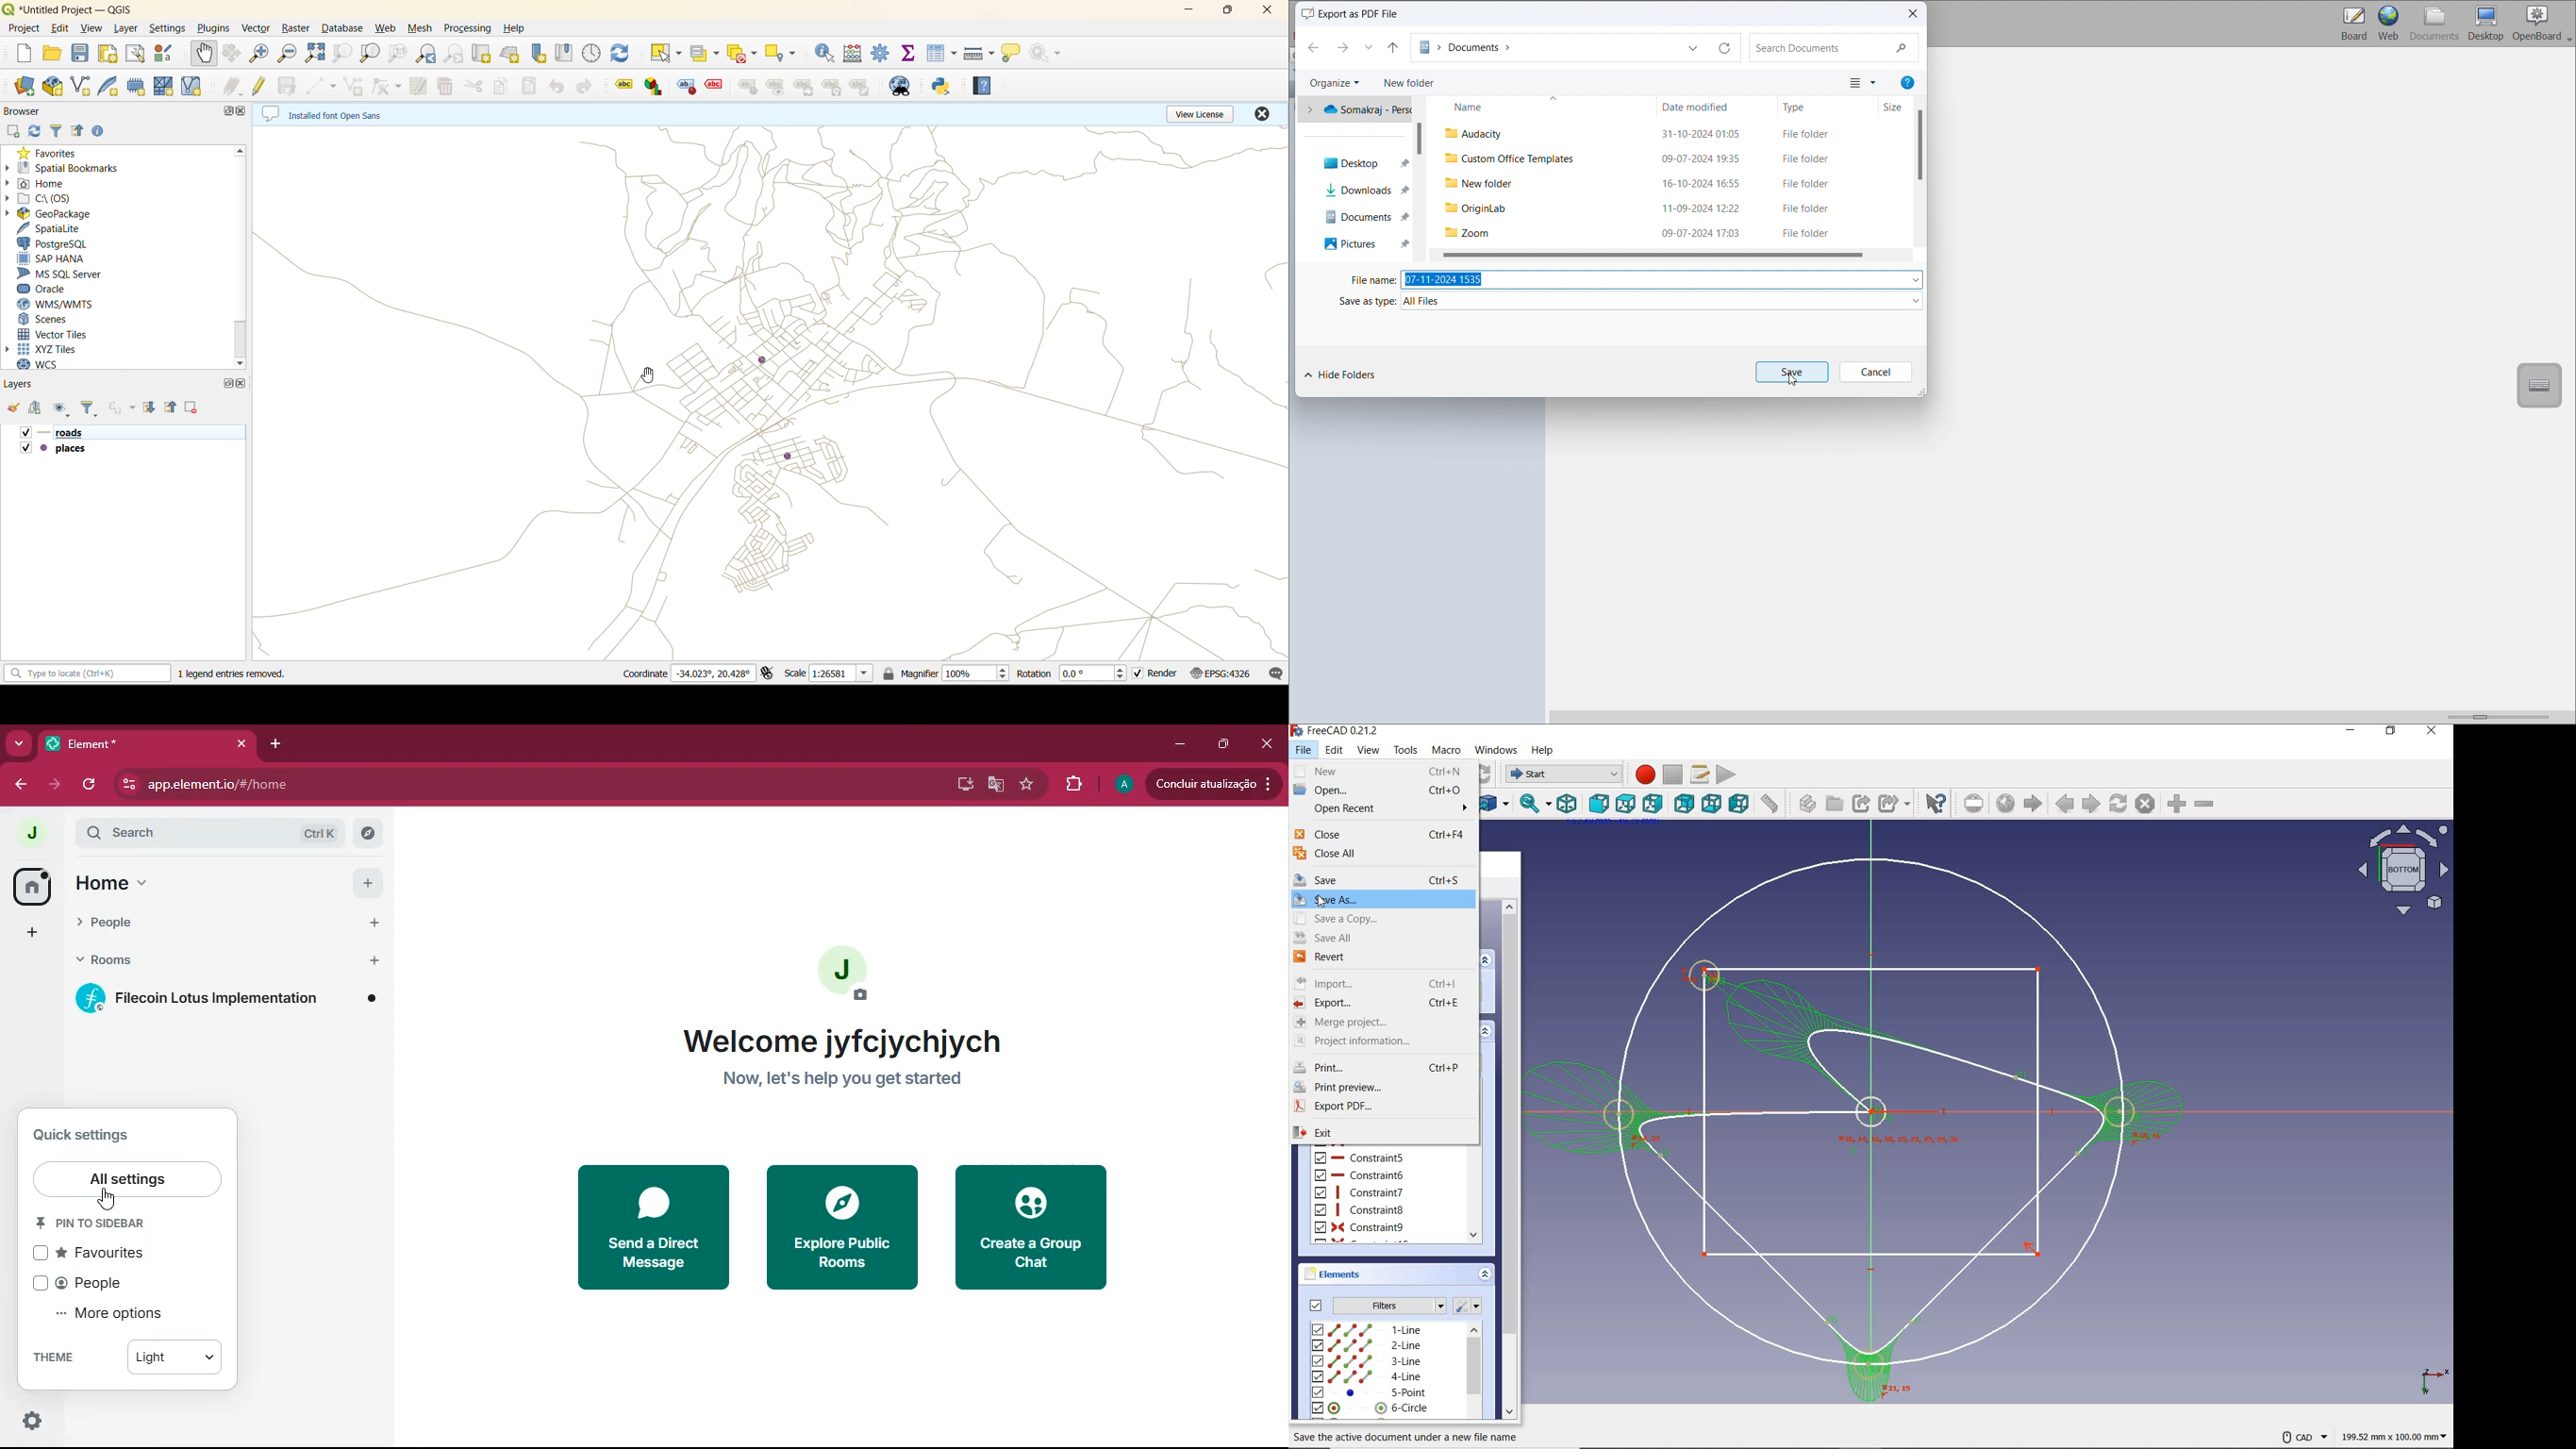 The width and height of the screenshot is (2576, 1456). What do you see at coordinates (21, 742) in the screenshot?
I see `more` at bounding box center [21, 742].